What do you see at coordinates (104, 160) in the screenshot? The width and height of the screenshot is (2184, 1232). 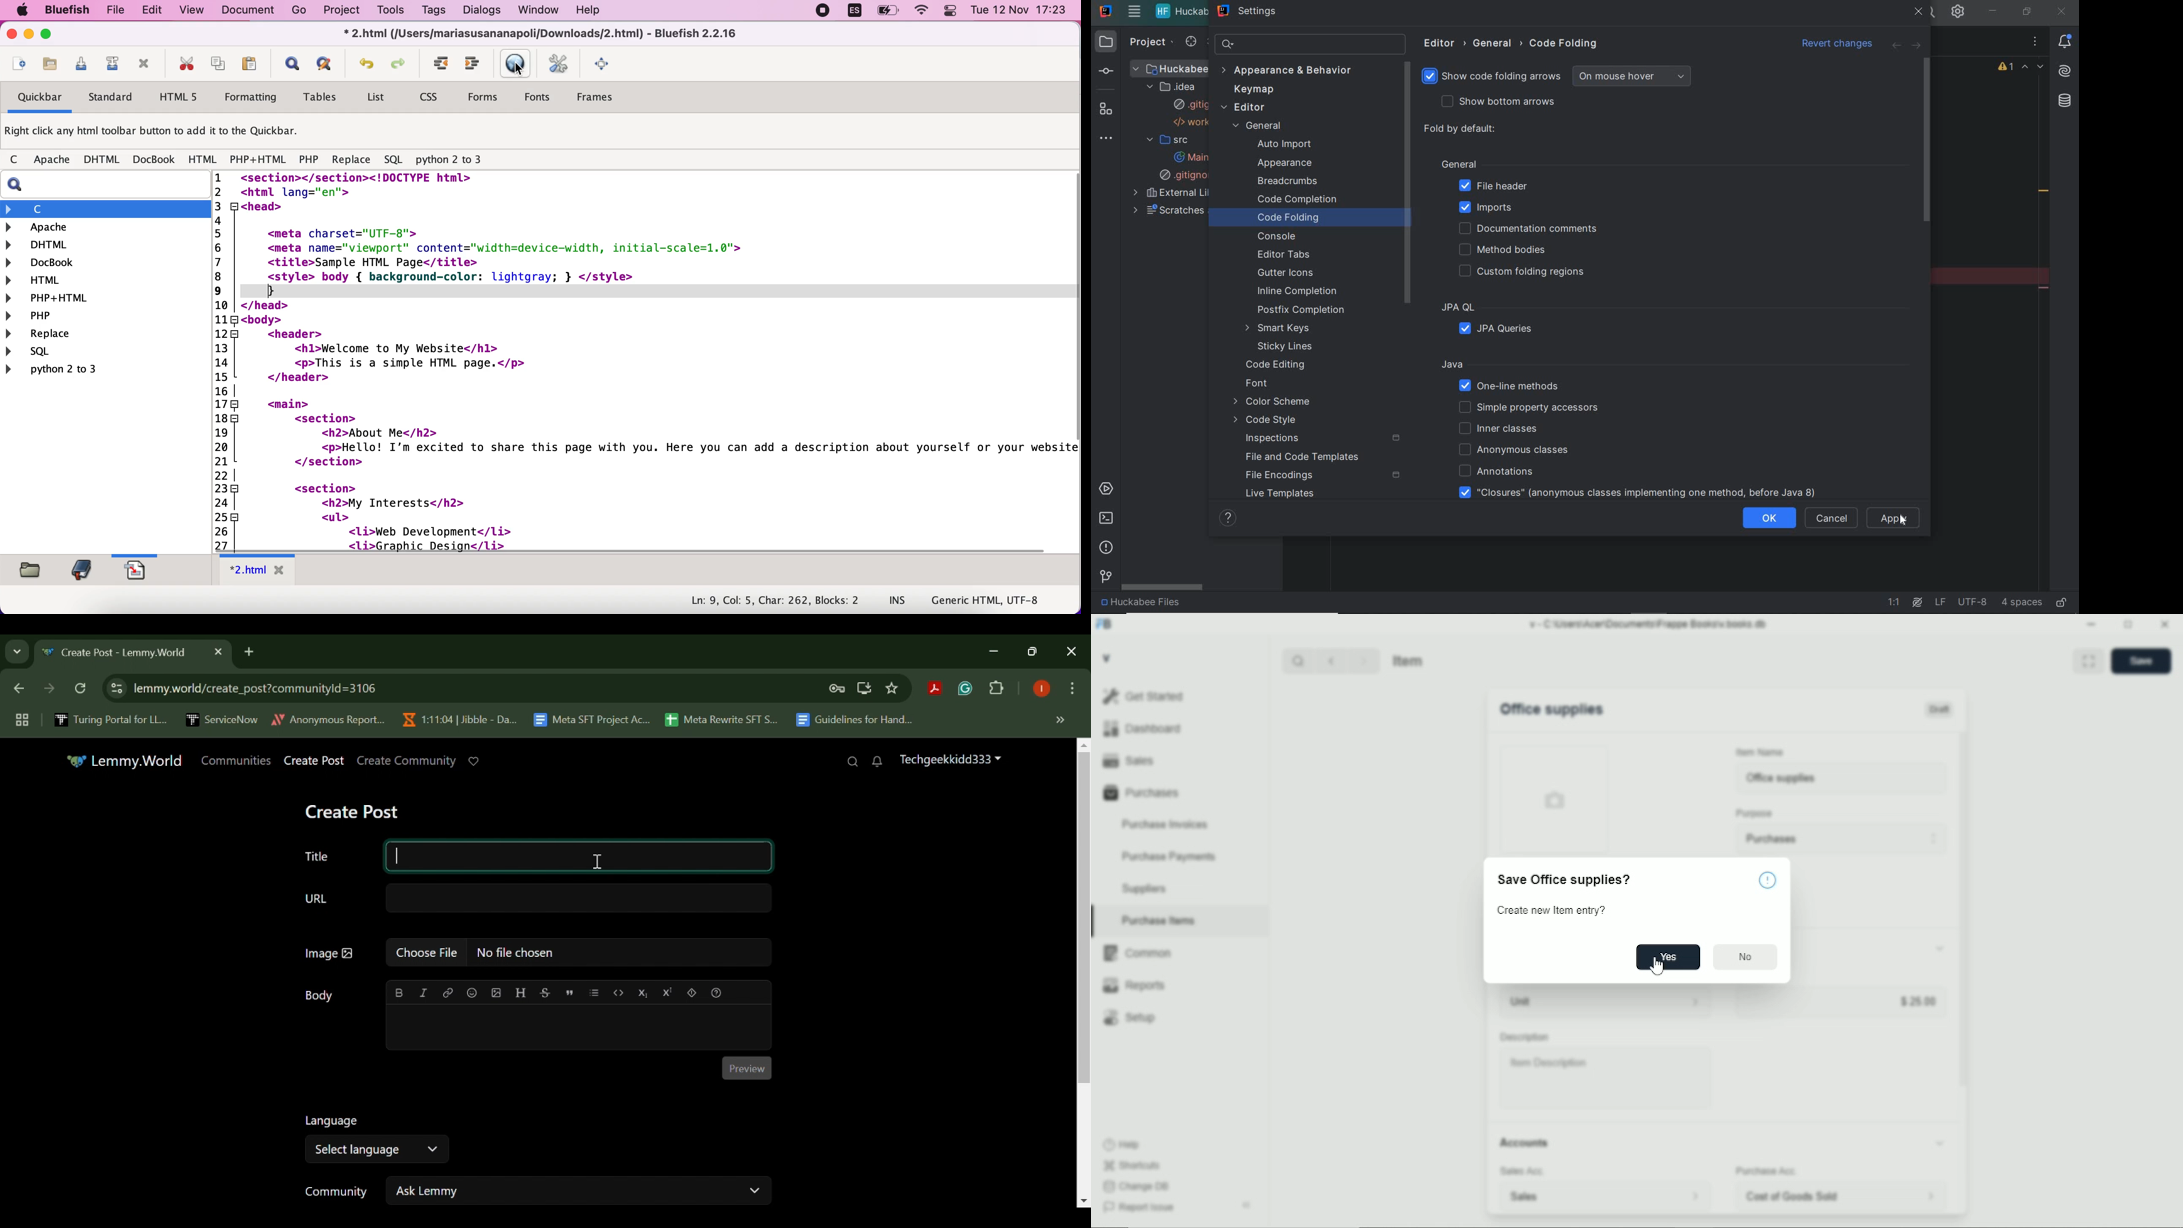 I see `dhtml` at bounding box center [104, 160].